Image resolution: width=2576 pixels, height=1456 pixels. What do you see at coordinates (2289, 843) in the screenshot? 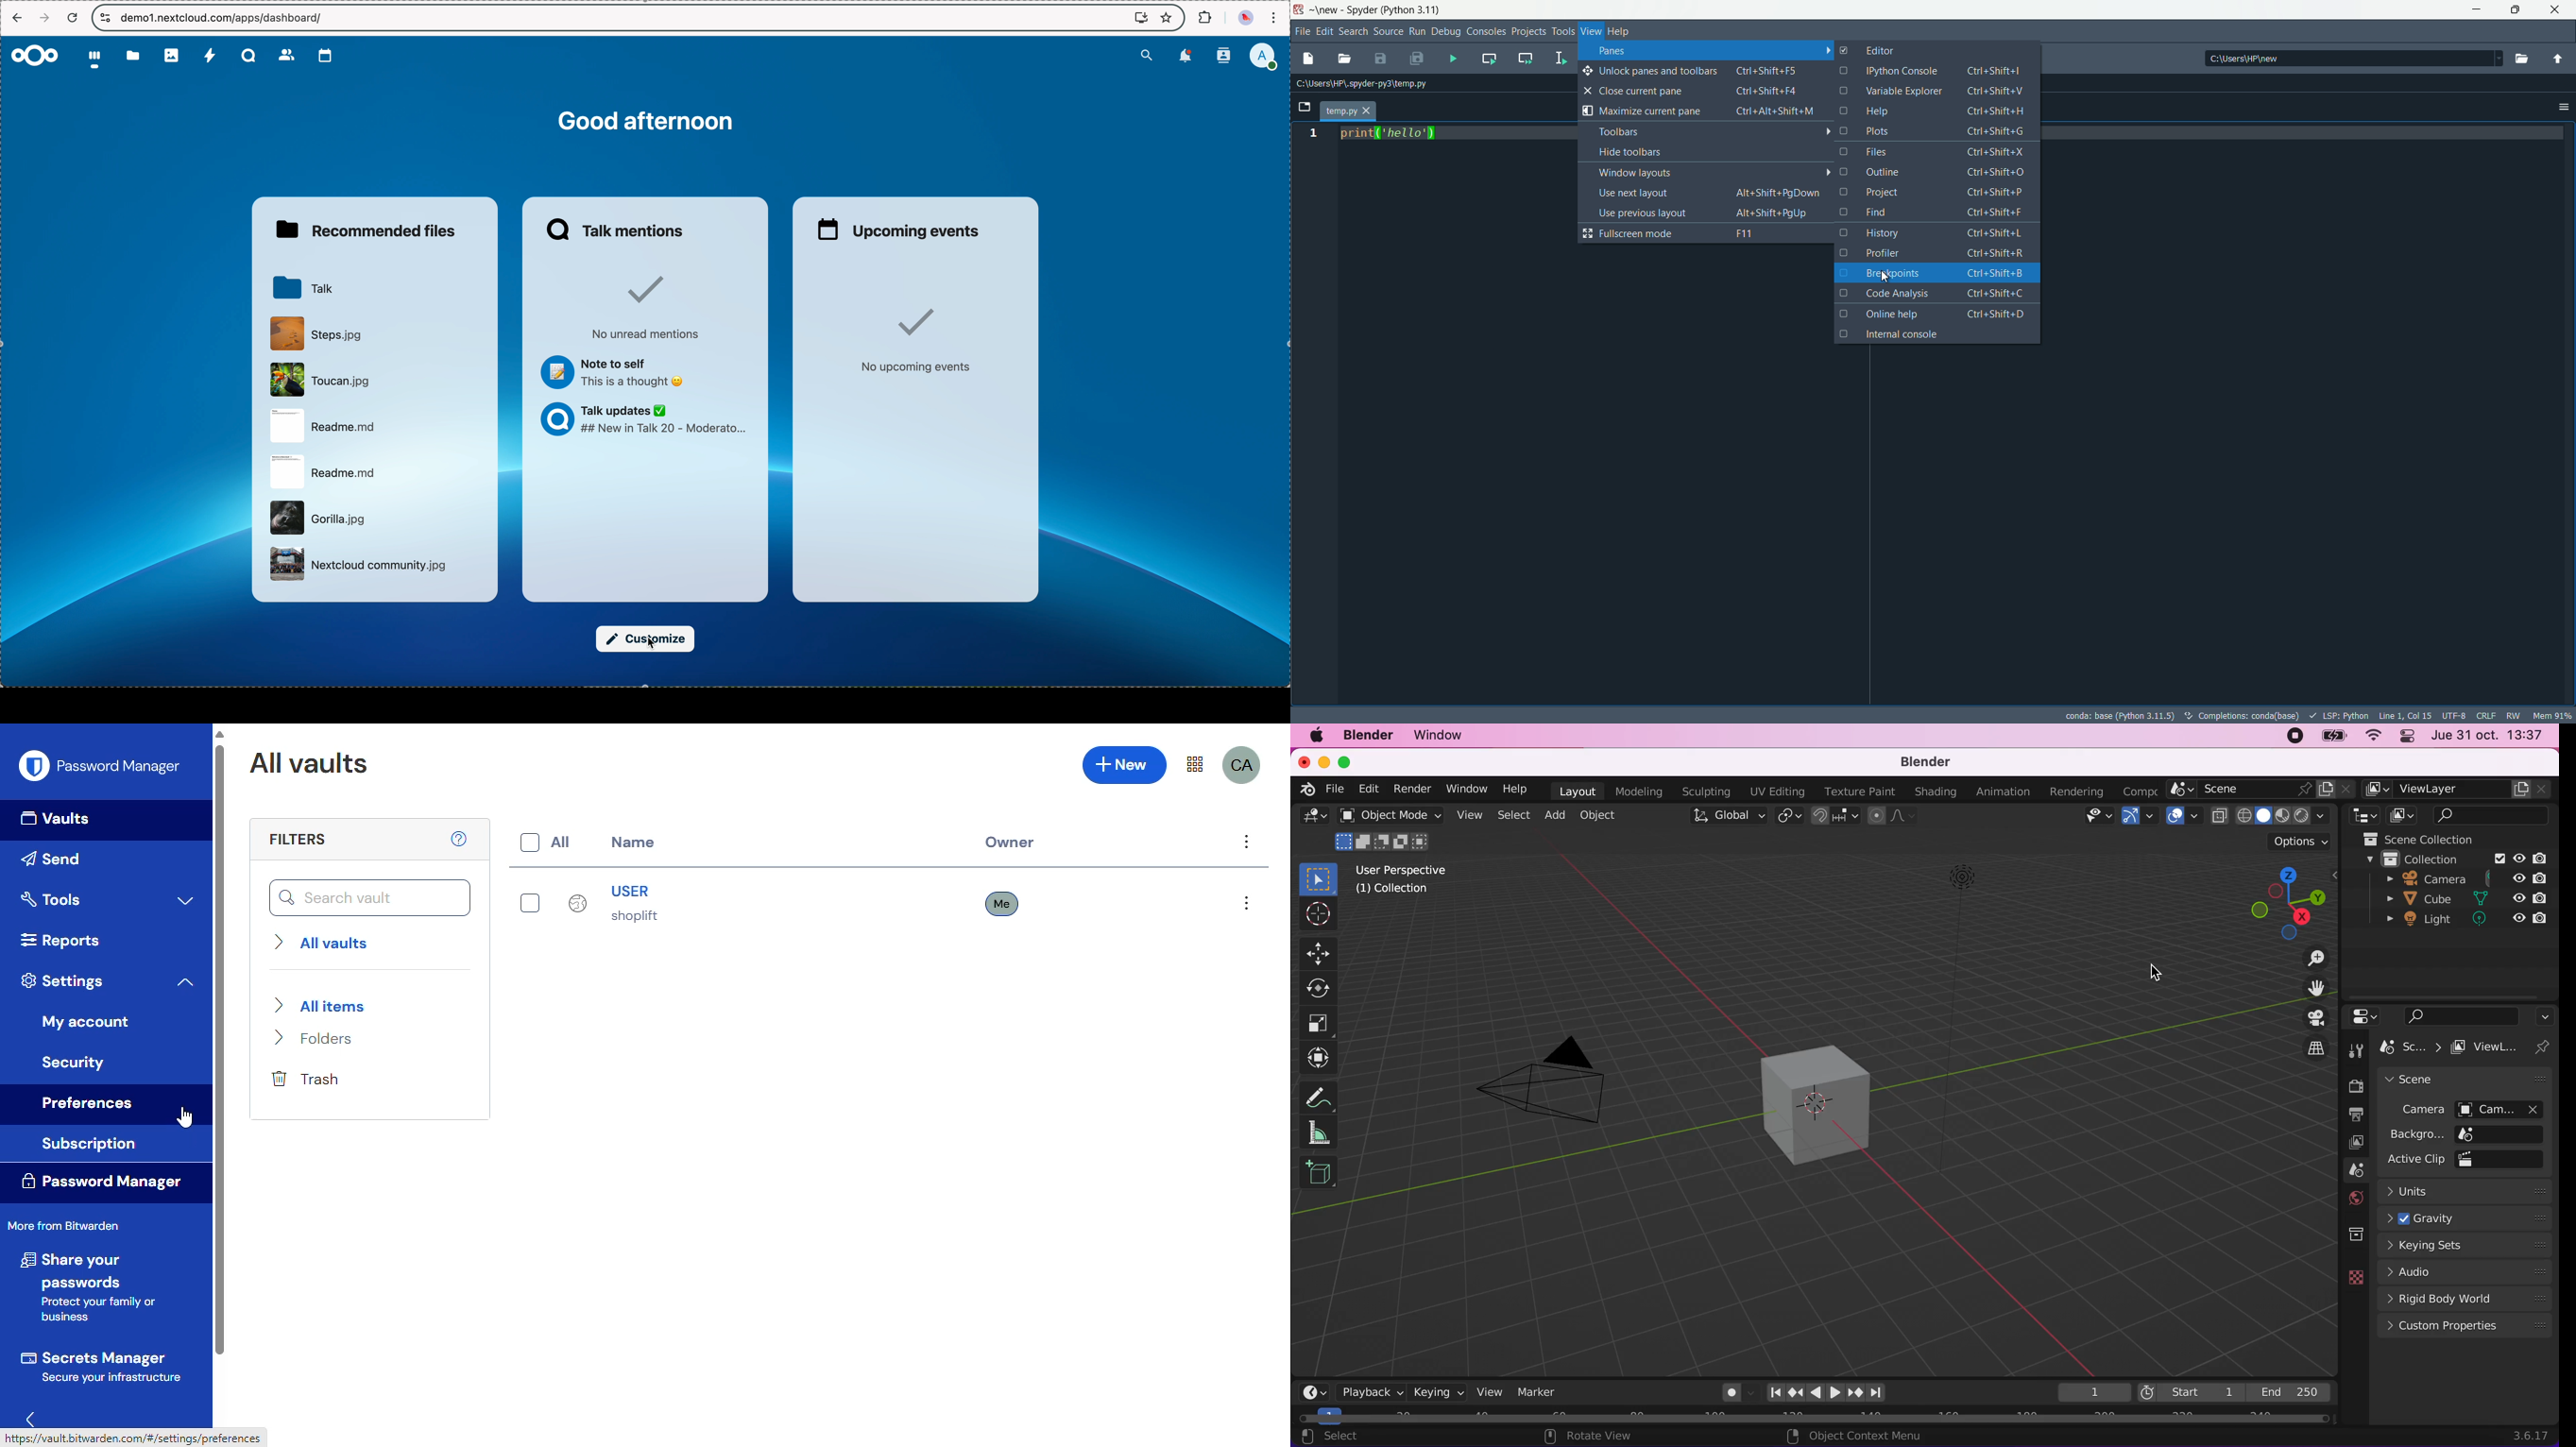
I see `options` at bounding box center [2289, 843].